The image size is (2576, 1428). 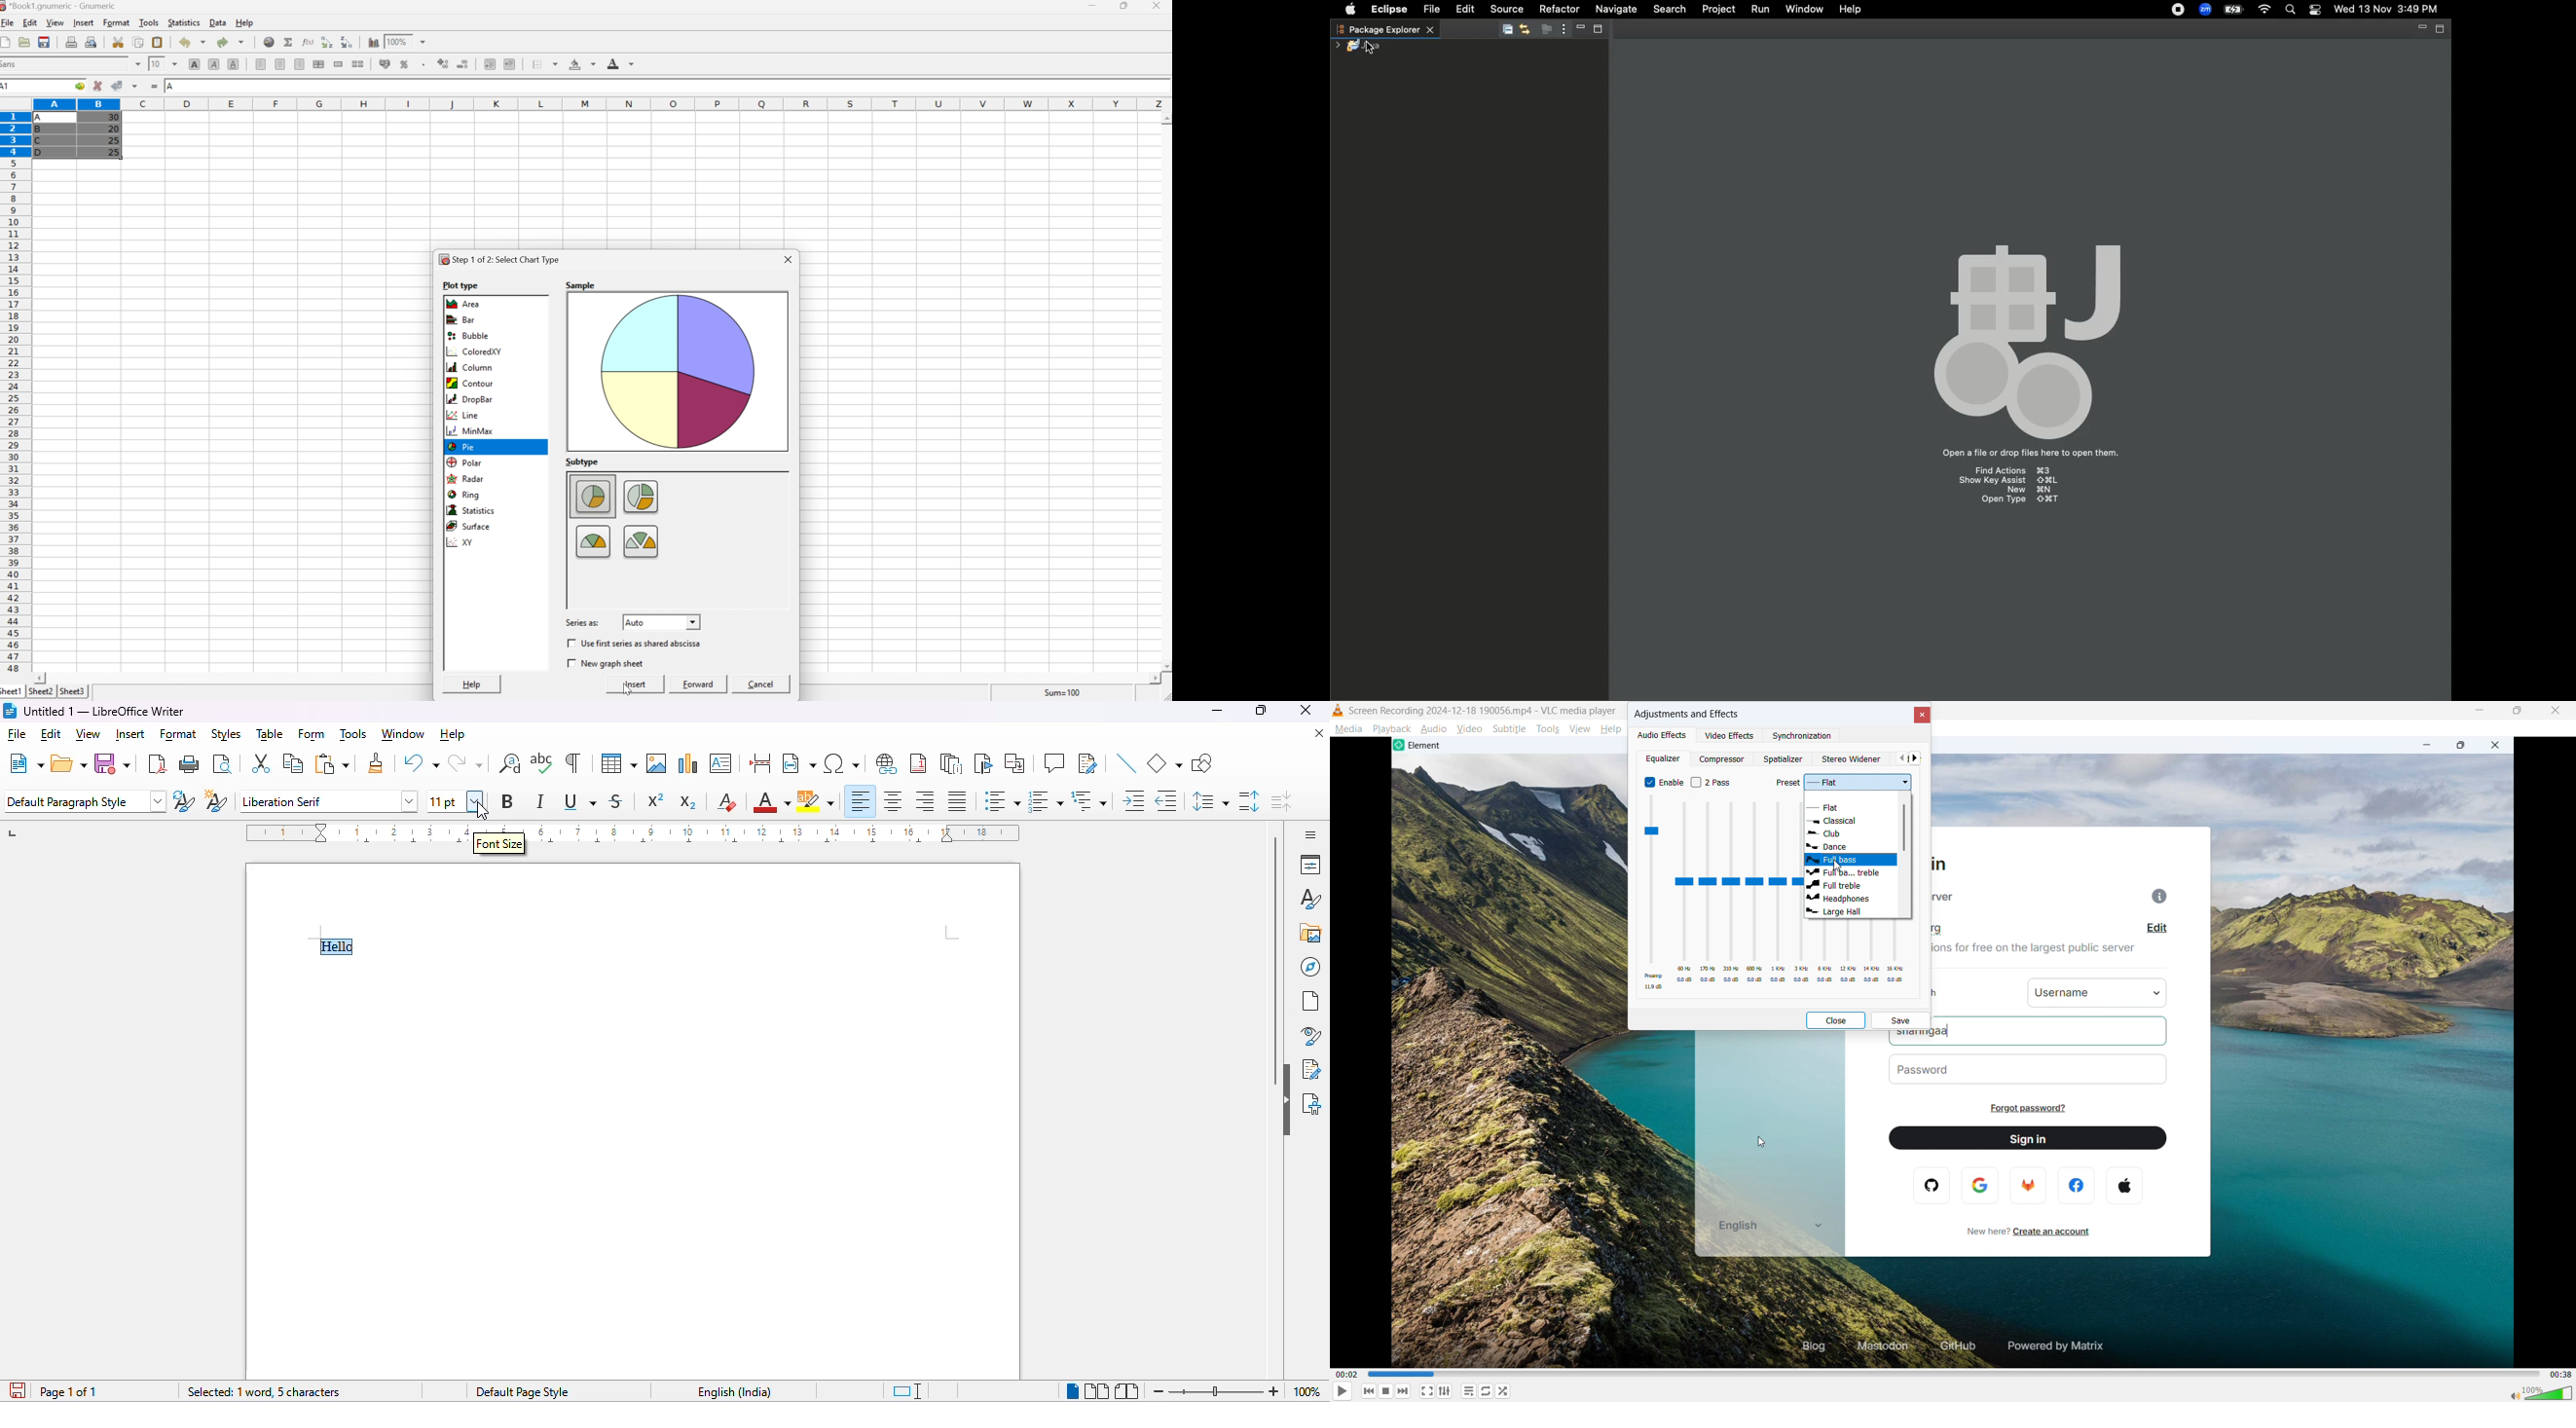 What do you see at coordinates (1662, 758) in the screenshot?
I see `equaliser ` at bounding box center [1662, 758].